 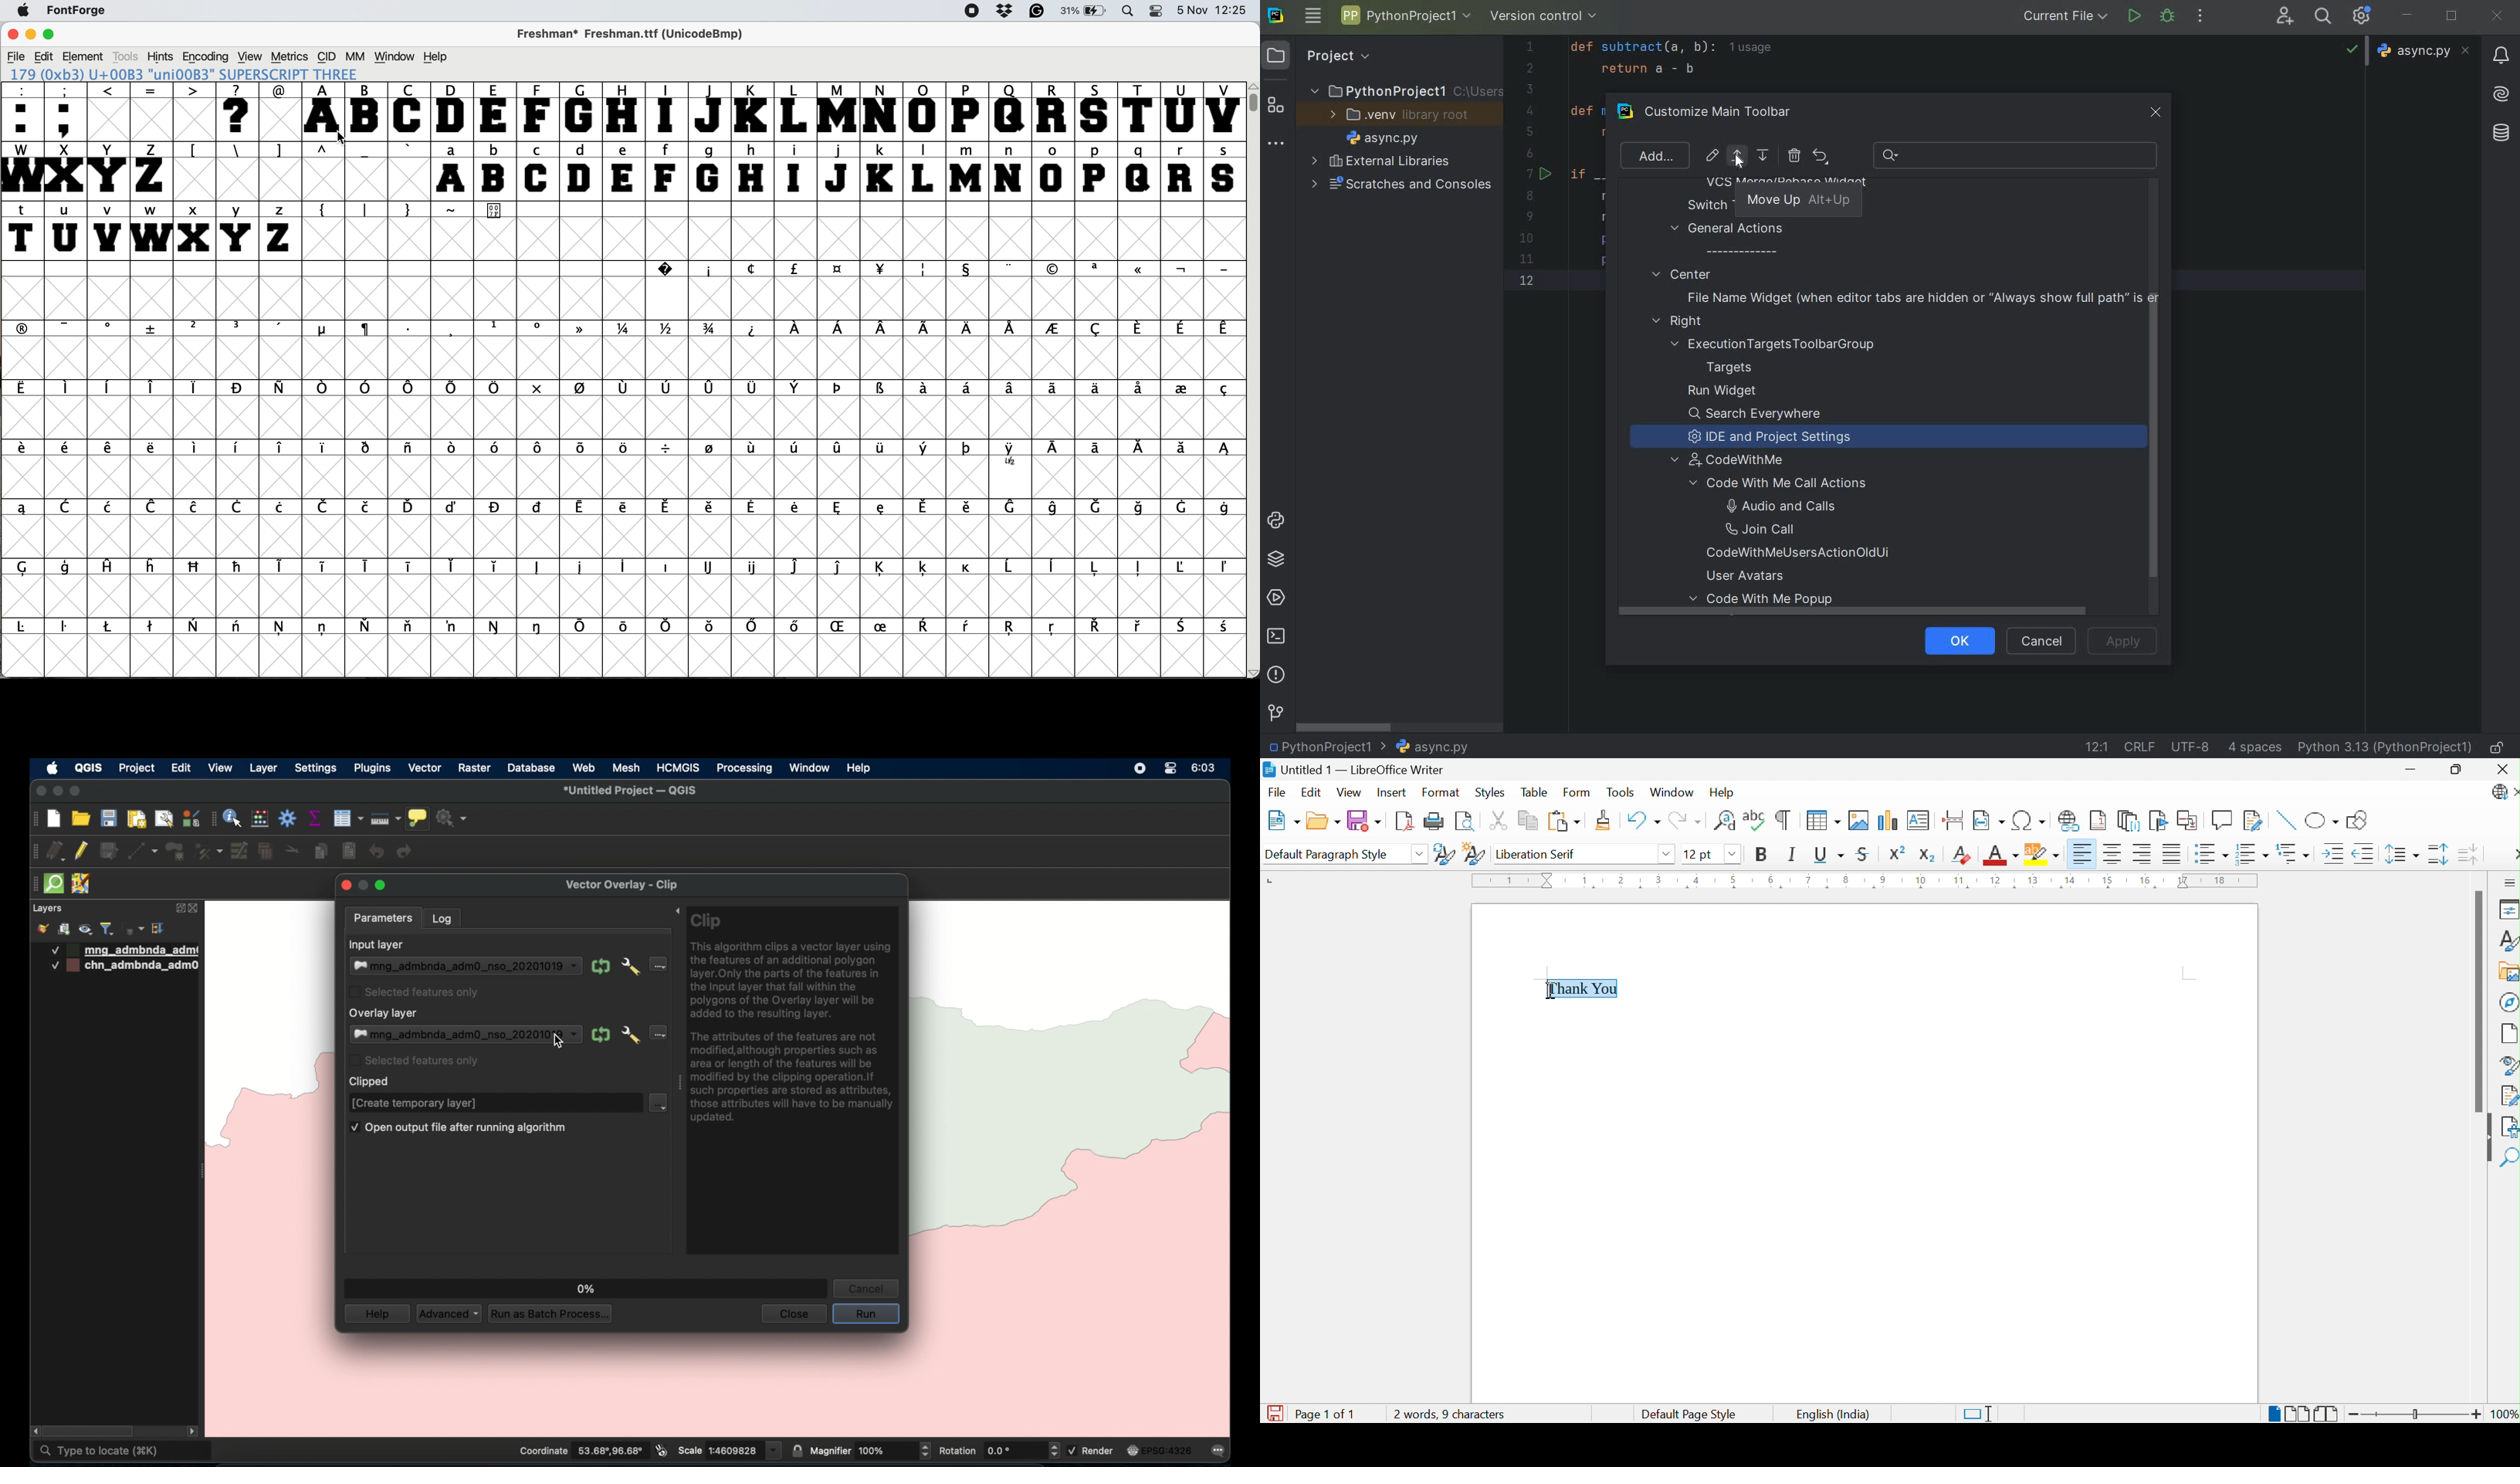 I want to click on GO TO LINE, so click(x=2095, y=747).